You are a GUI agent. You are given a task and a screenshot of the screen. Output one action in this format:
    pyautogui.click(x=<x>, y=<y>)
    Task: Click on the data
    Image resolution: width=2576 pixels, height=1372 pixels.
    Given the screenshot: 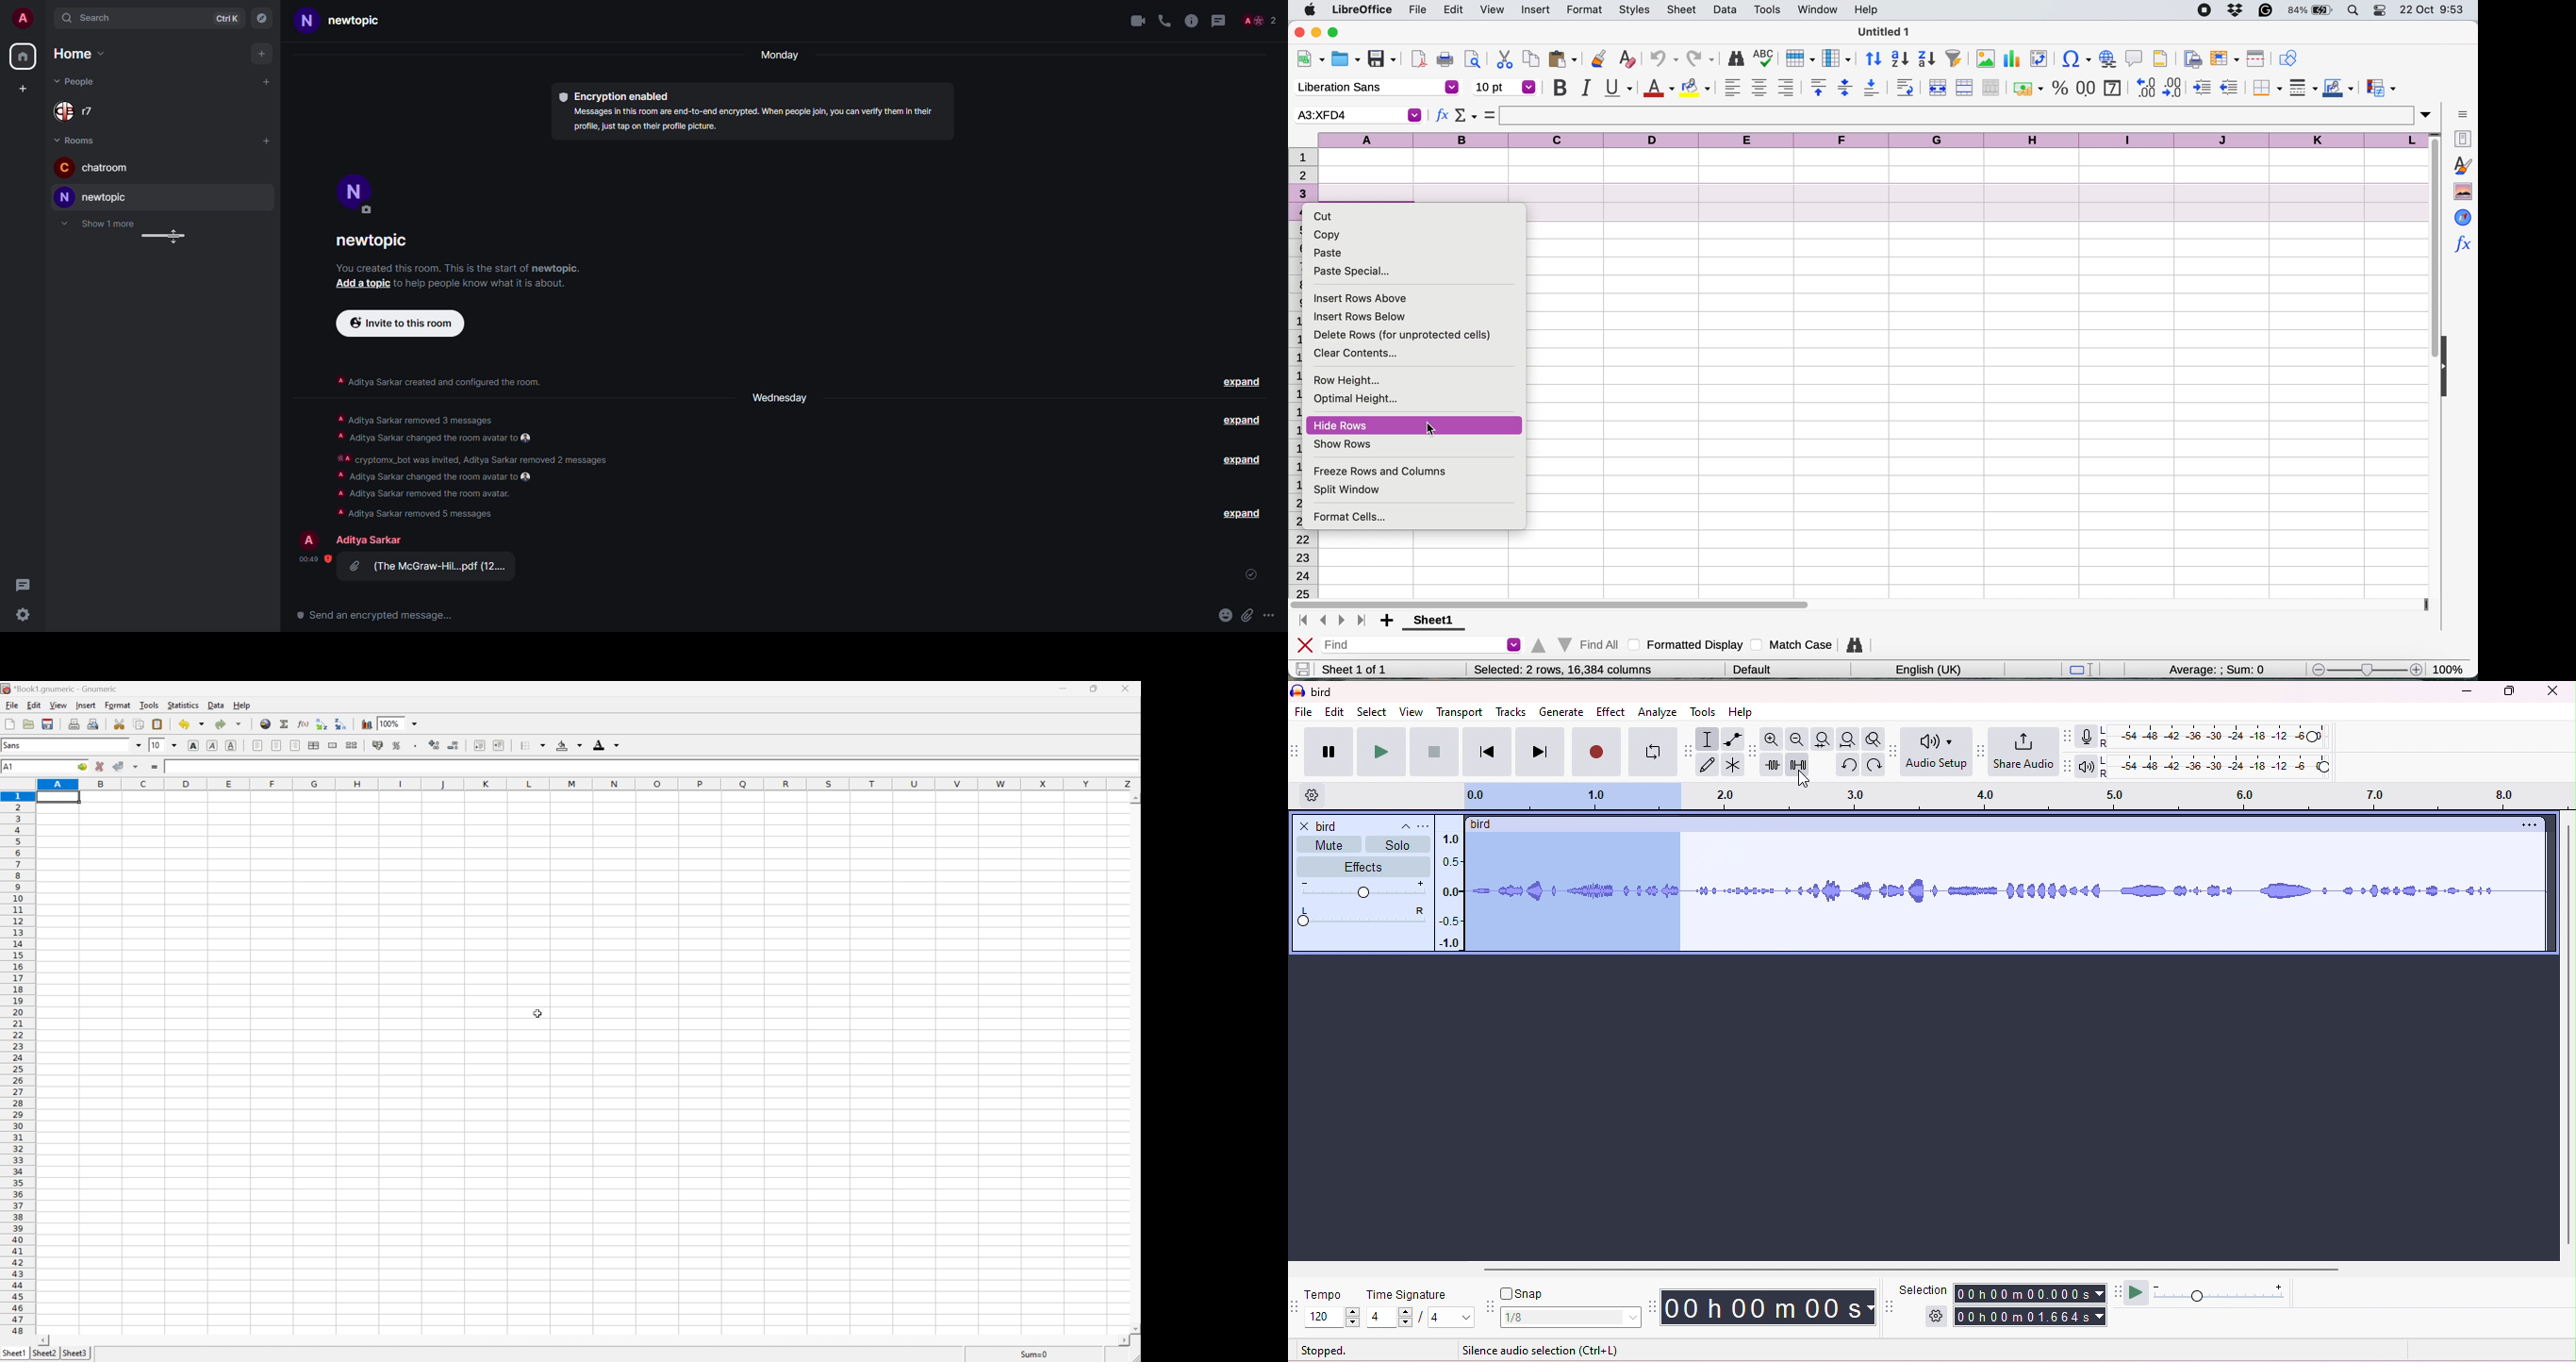 What is the action you would take?
    pyautogui.click(x=1727, y=9)
    